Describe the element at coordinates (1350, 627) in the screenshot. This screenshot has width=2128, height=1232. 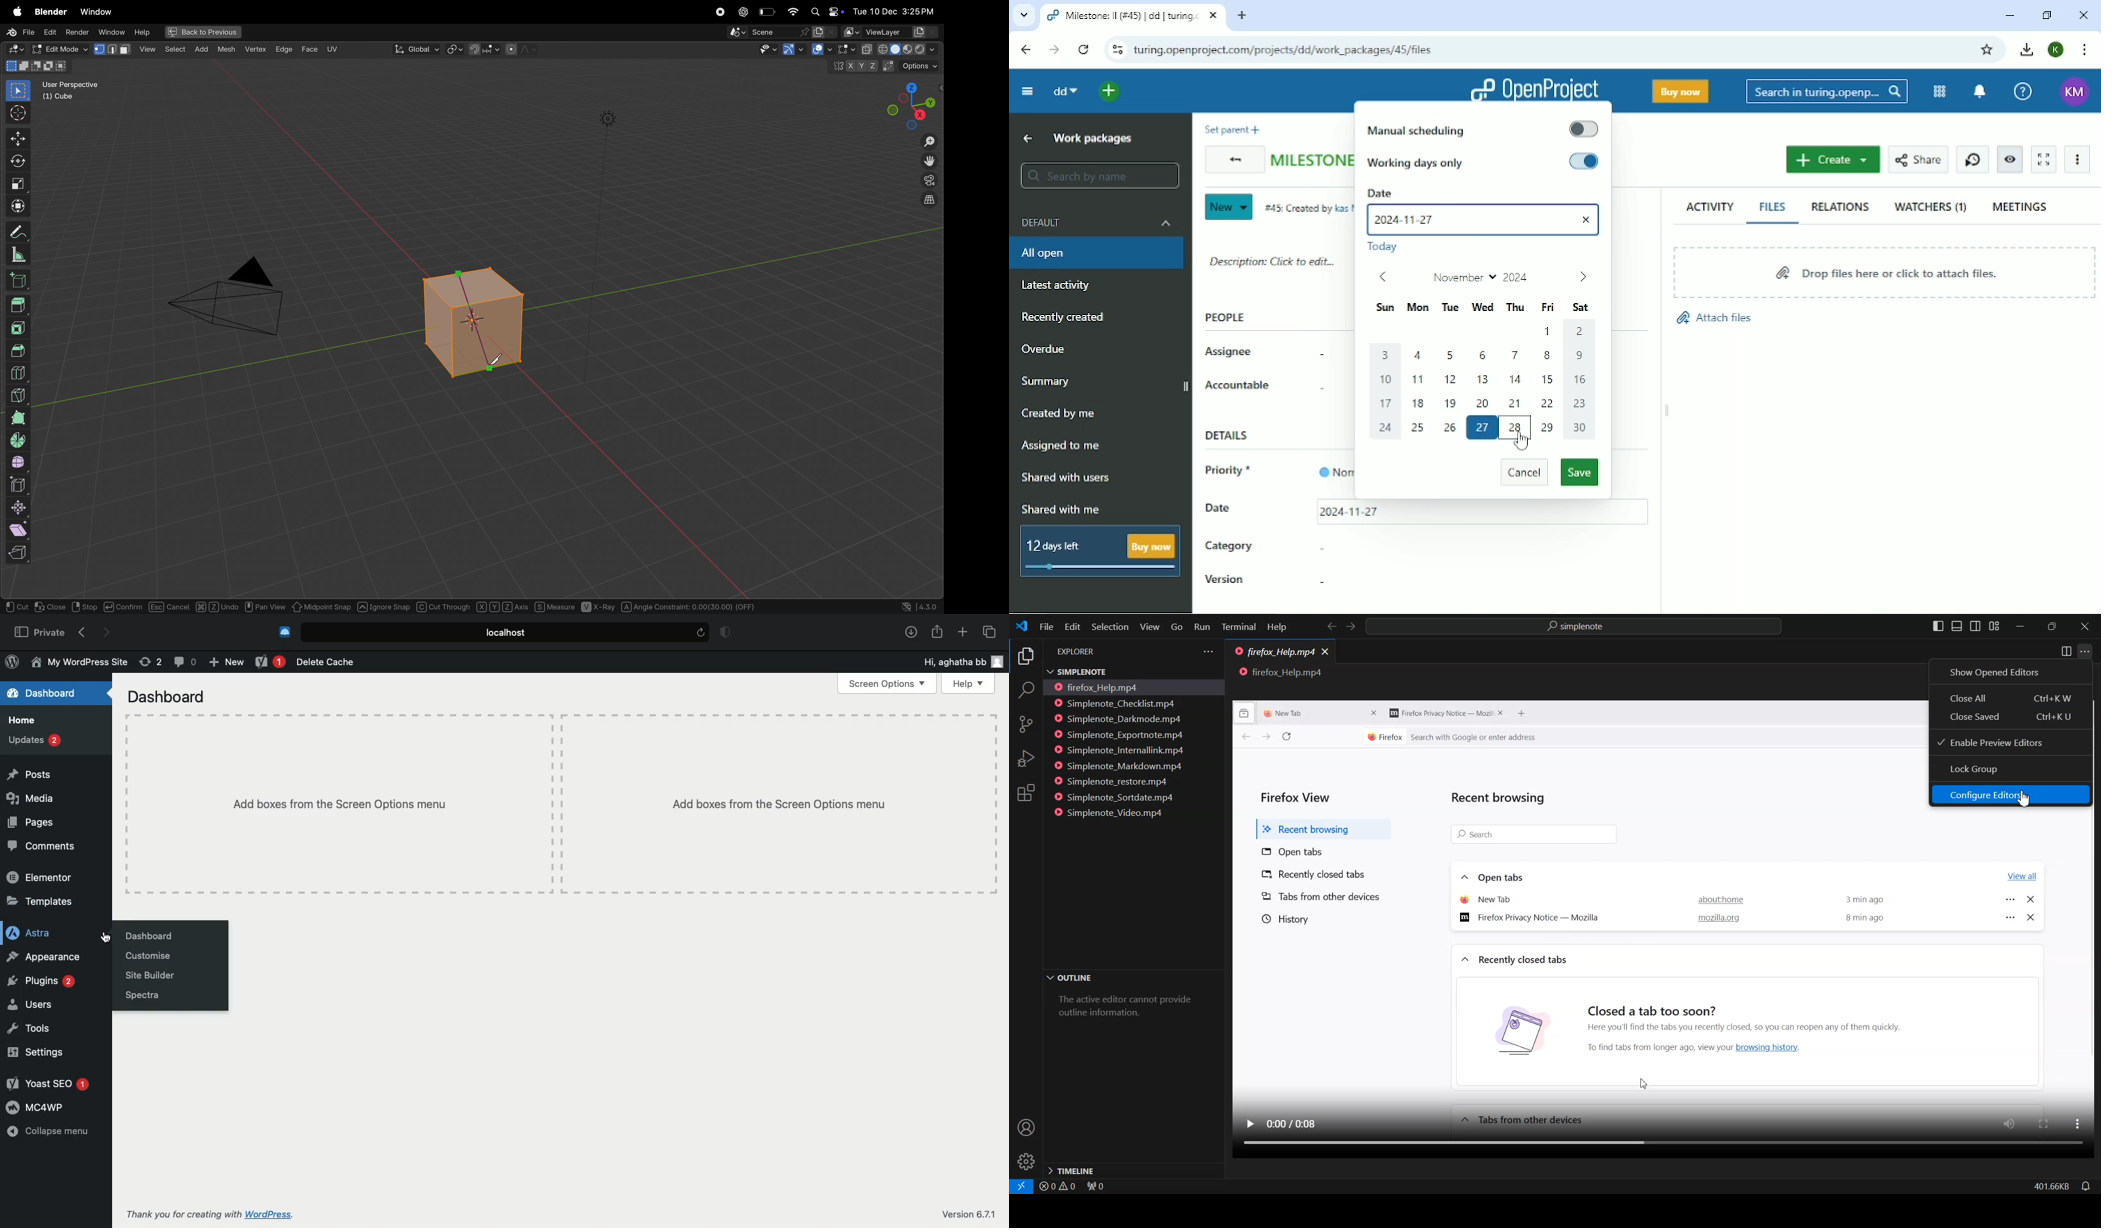
I see `Go forward` at that location.